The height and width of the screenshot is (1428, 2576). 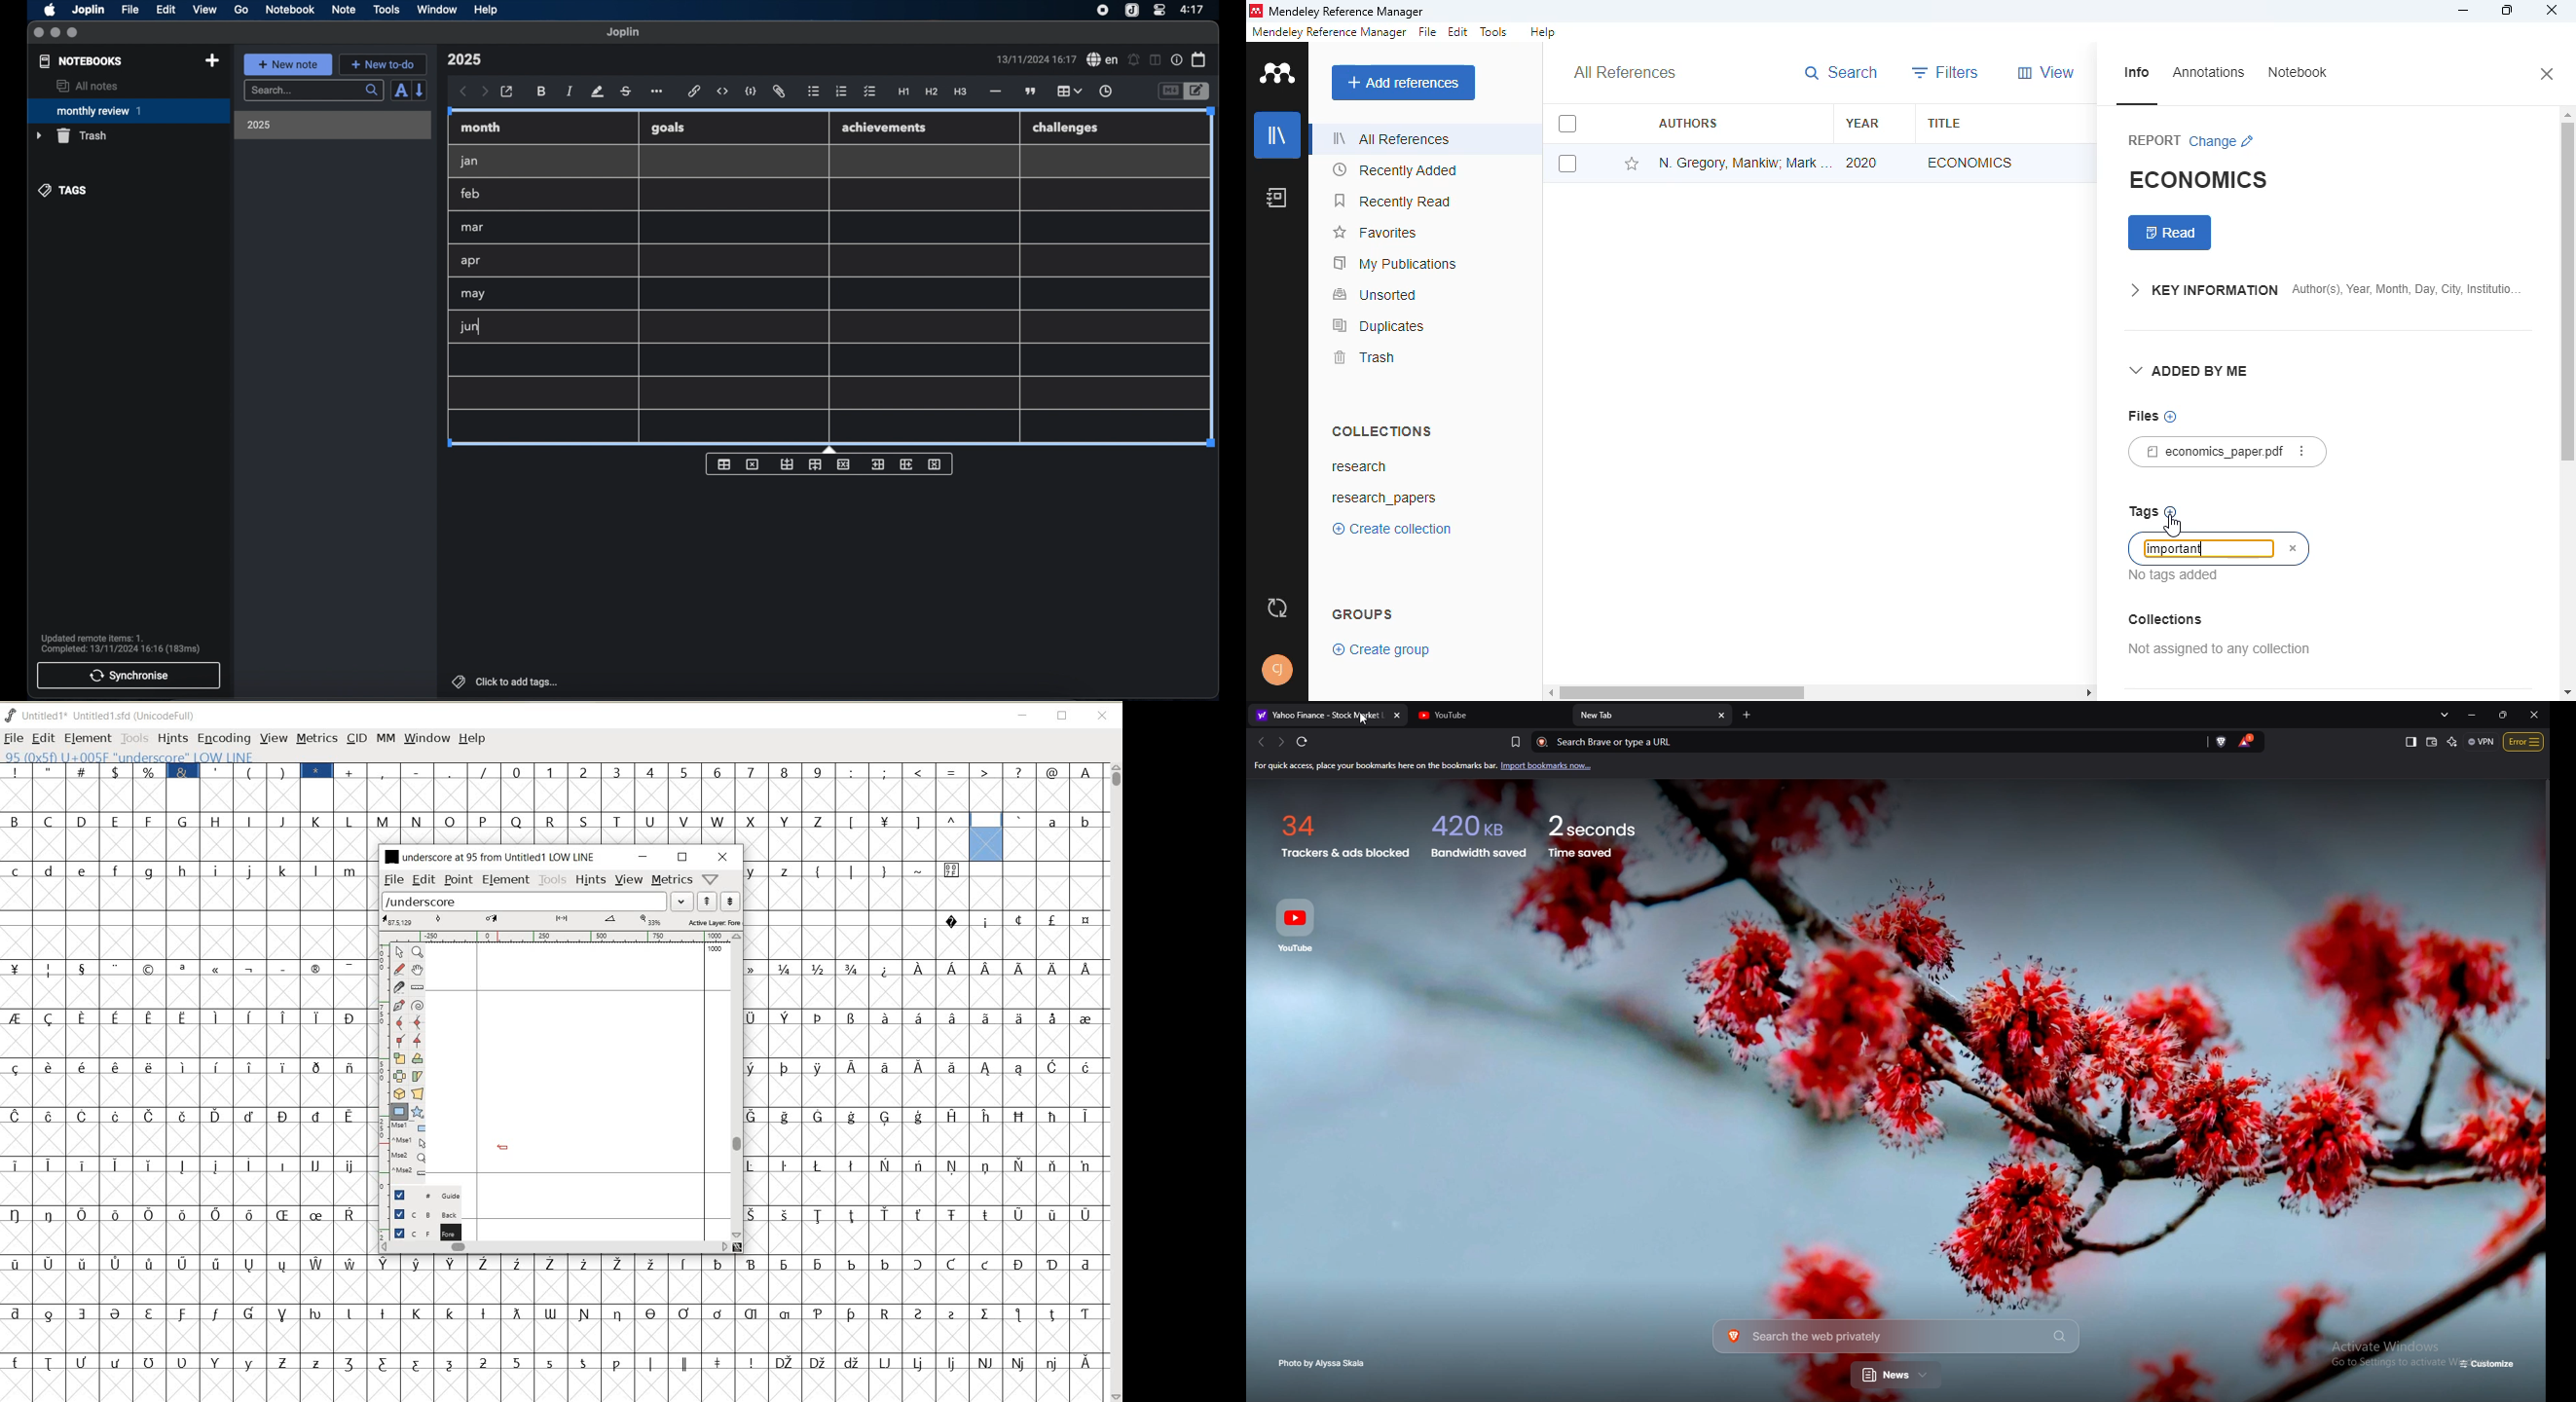 I want to click on insert table, so click(x=724, y=464).